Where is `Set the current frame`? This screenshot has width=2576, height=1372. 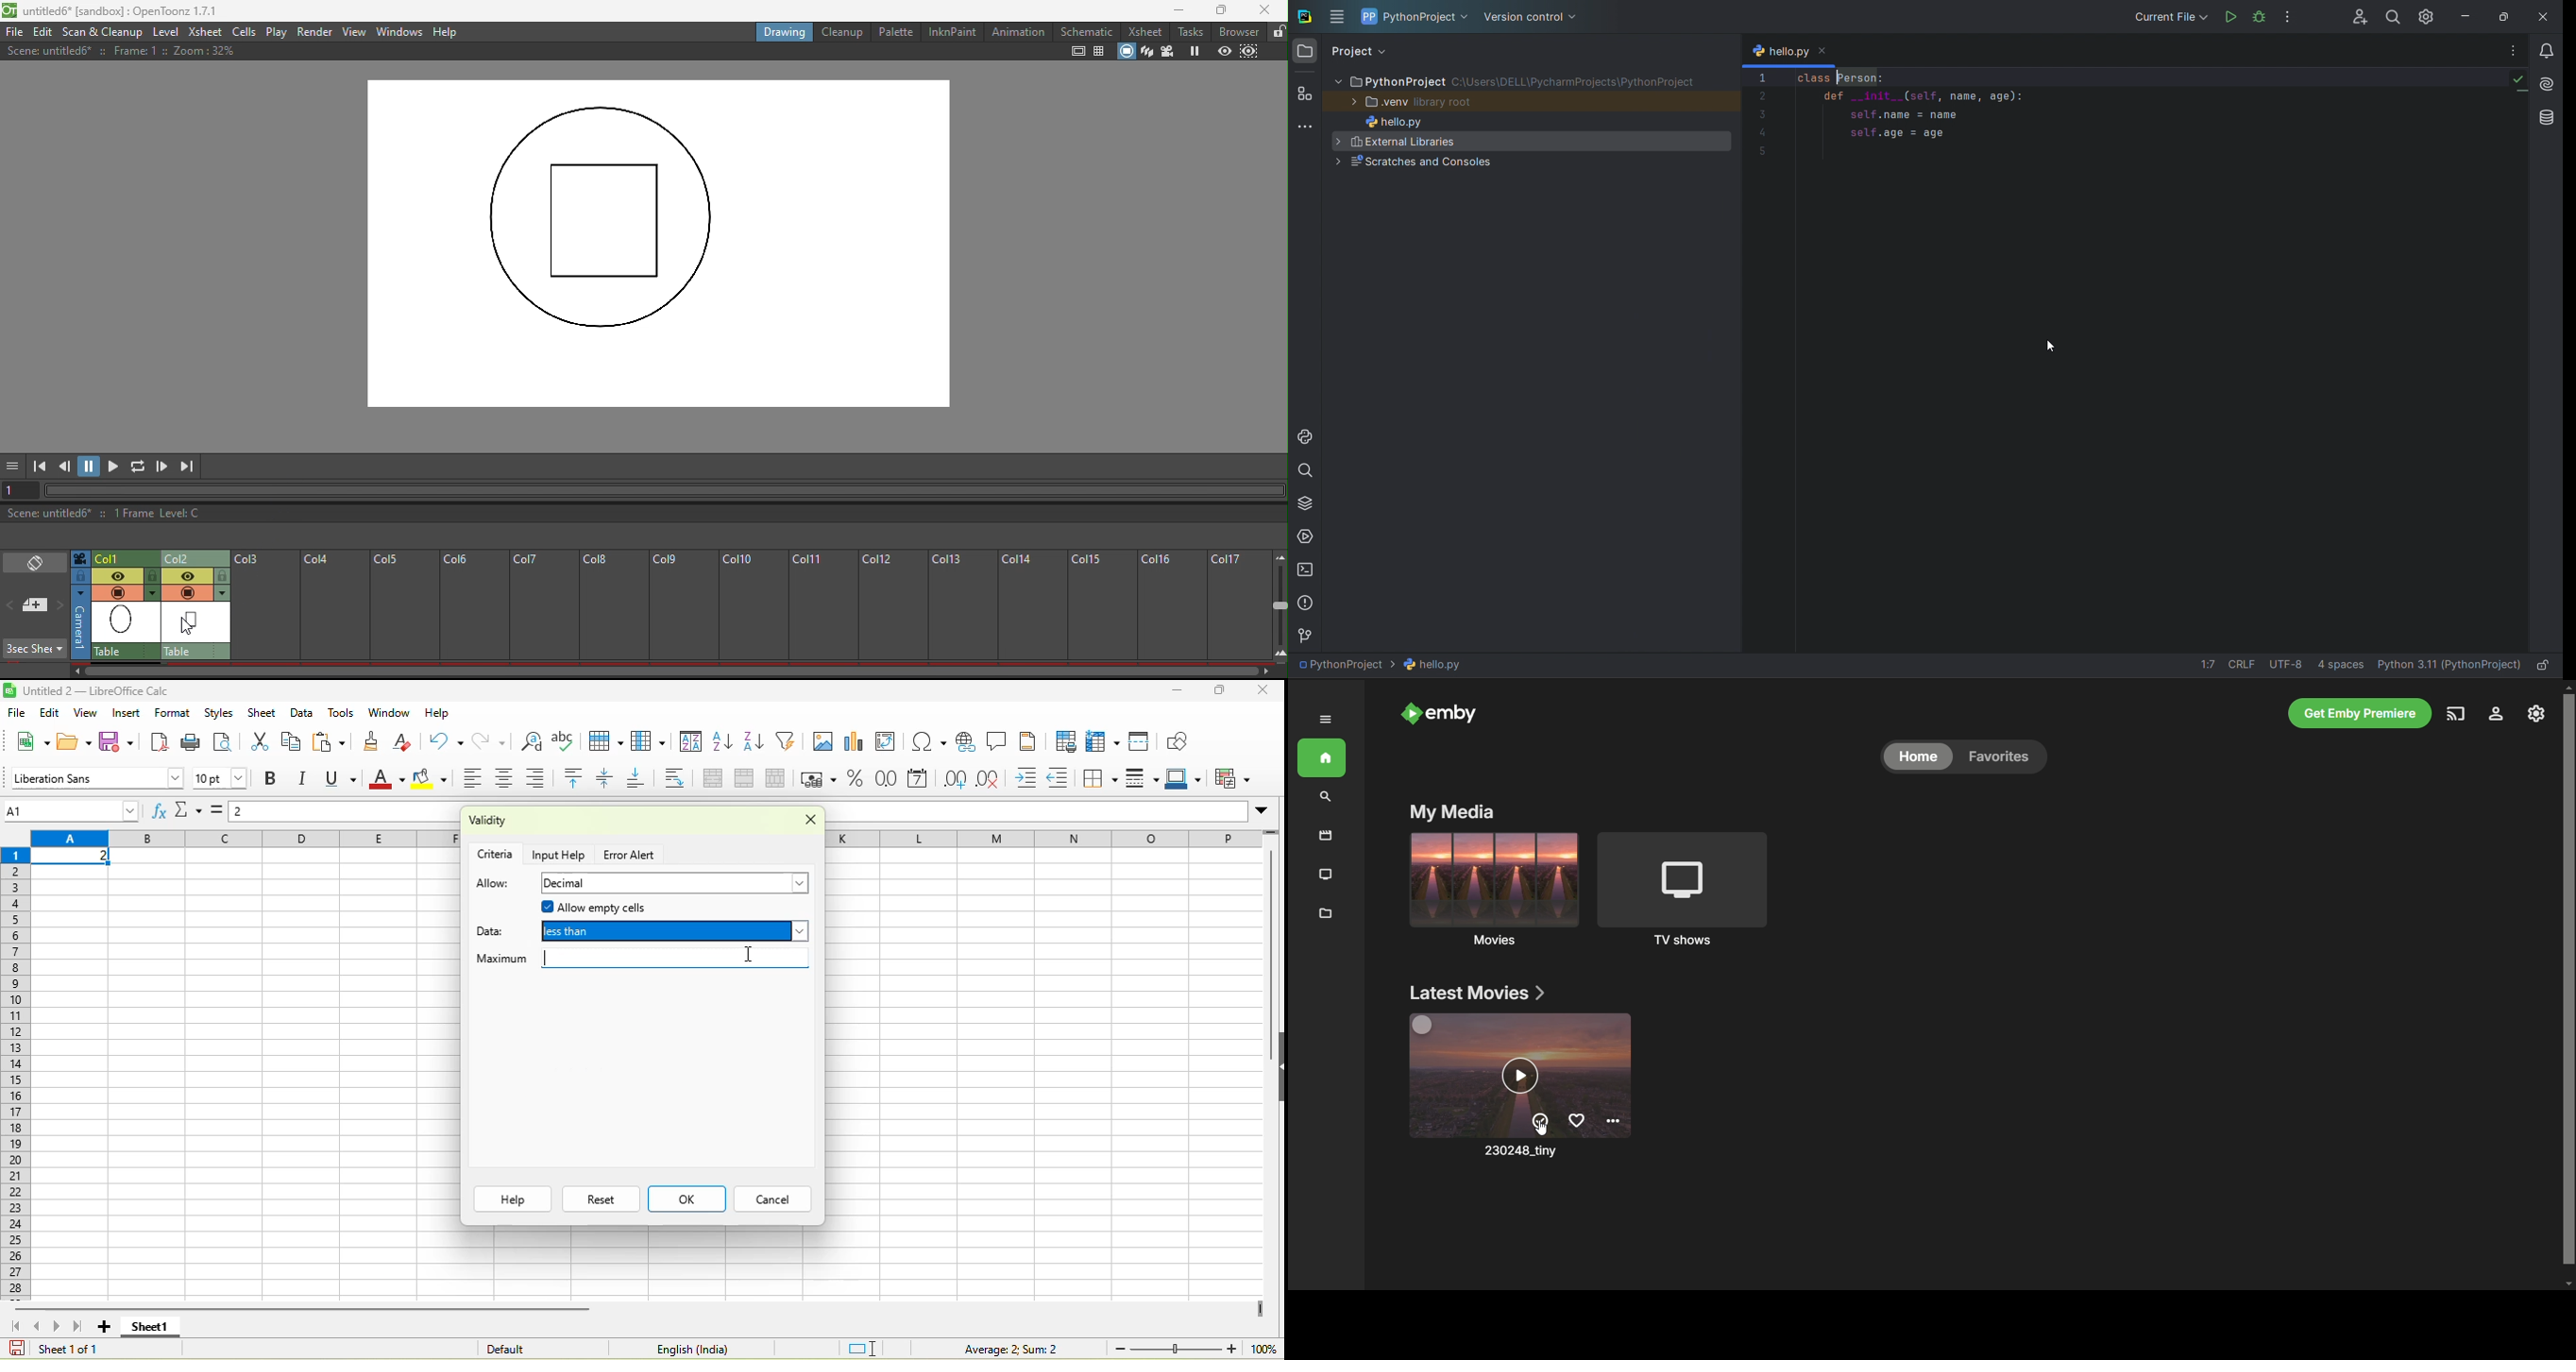
Set the current frame is located at coordinates (22, 490).